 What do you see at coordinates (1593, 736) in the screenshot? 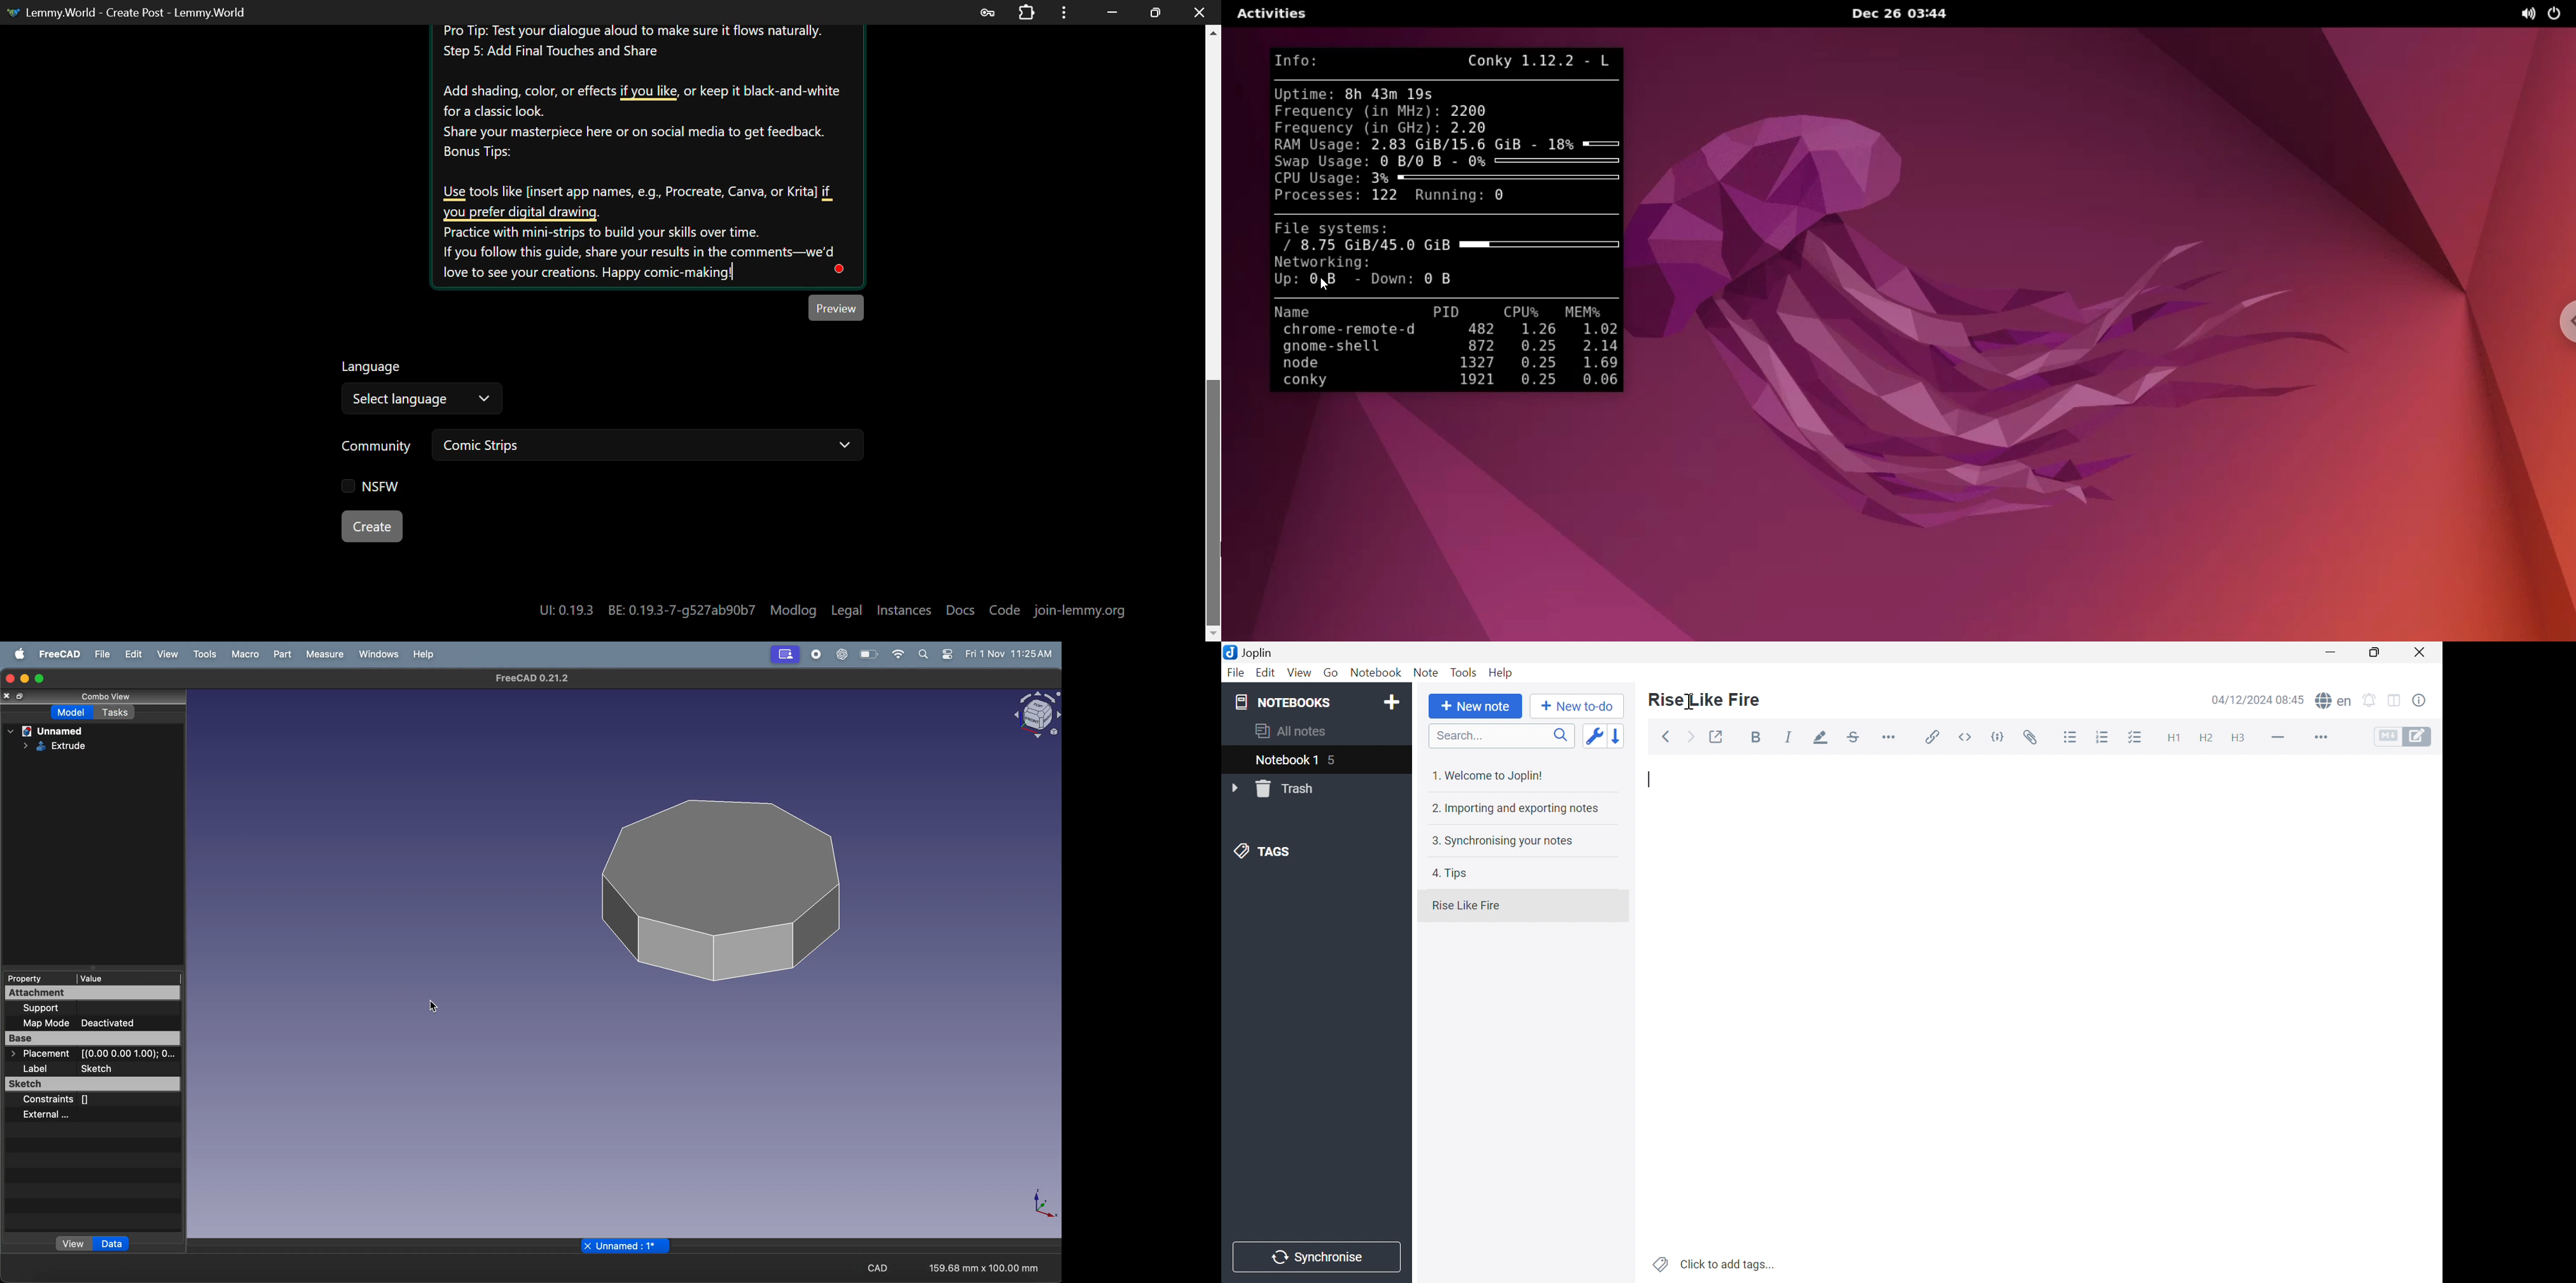
I see `Toggle sort order field` at bounding box center [1593, 736].